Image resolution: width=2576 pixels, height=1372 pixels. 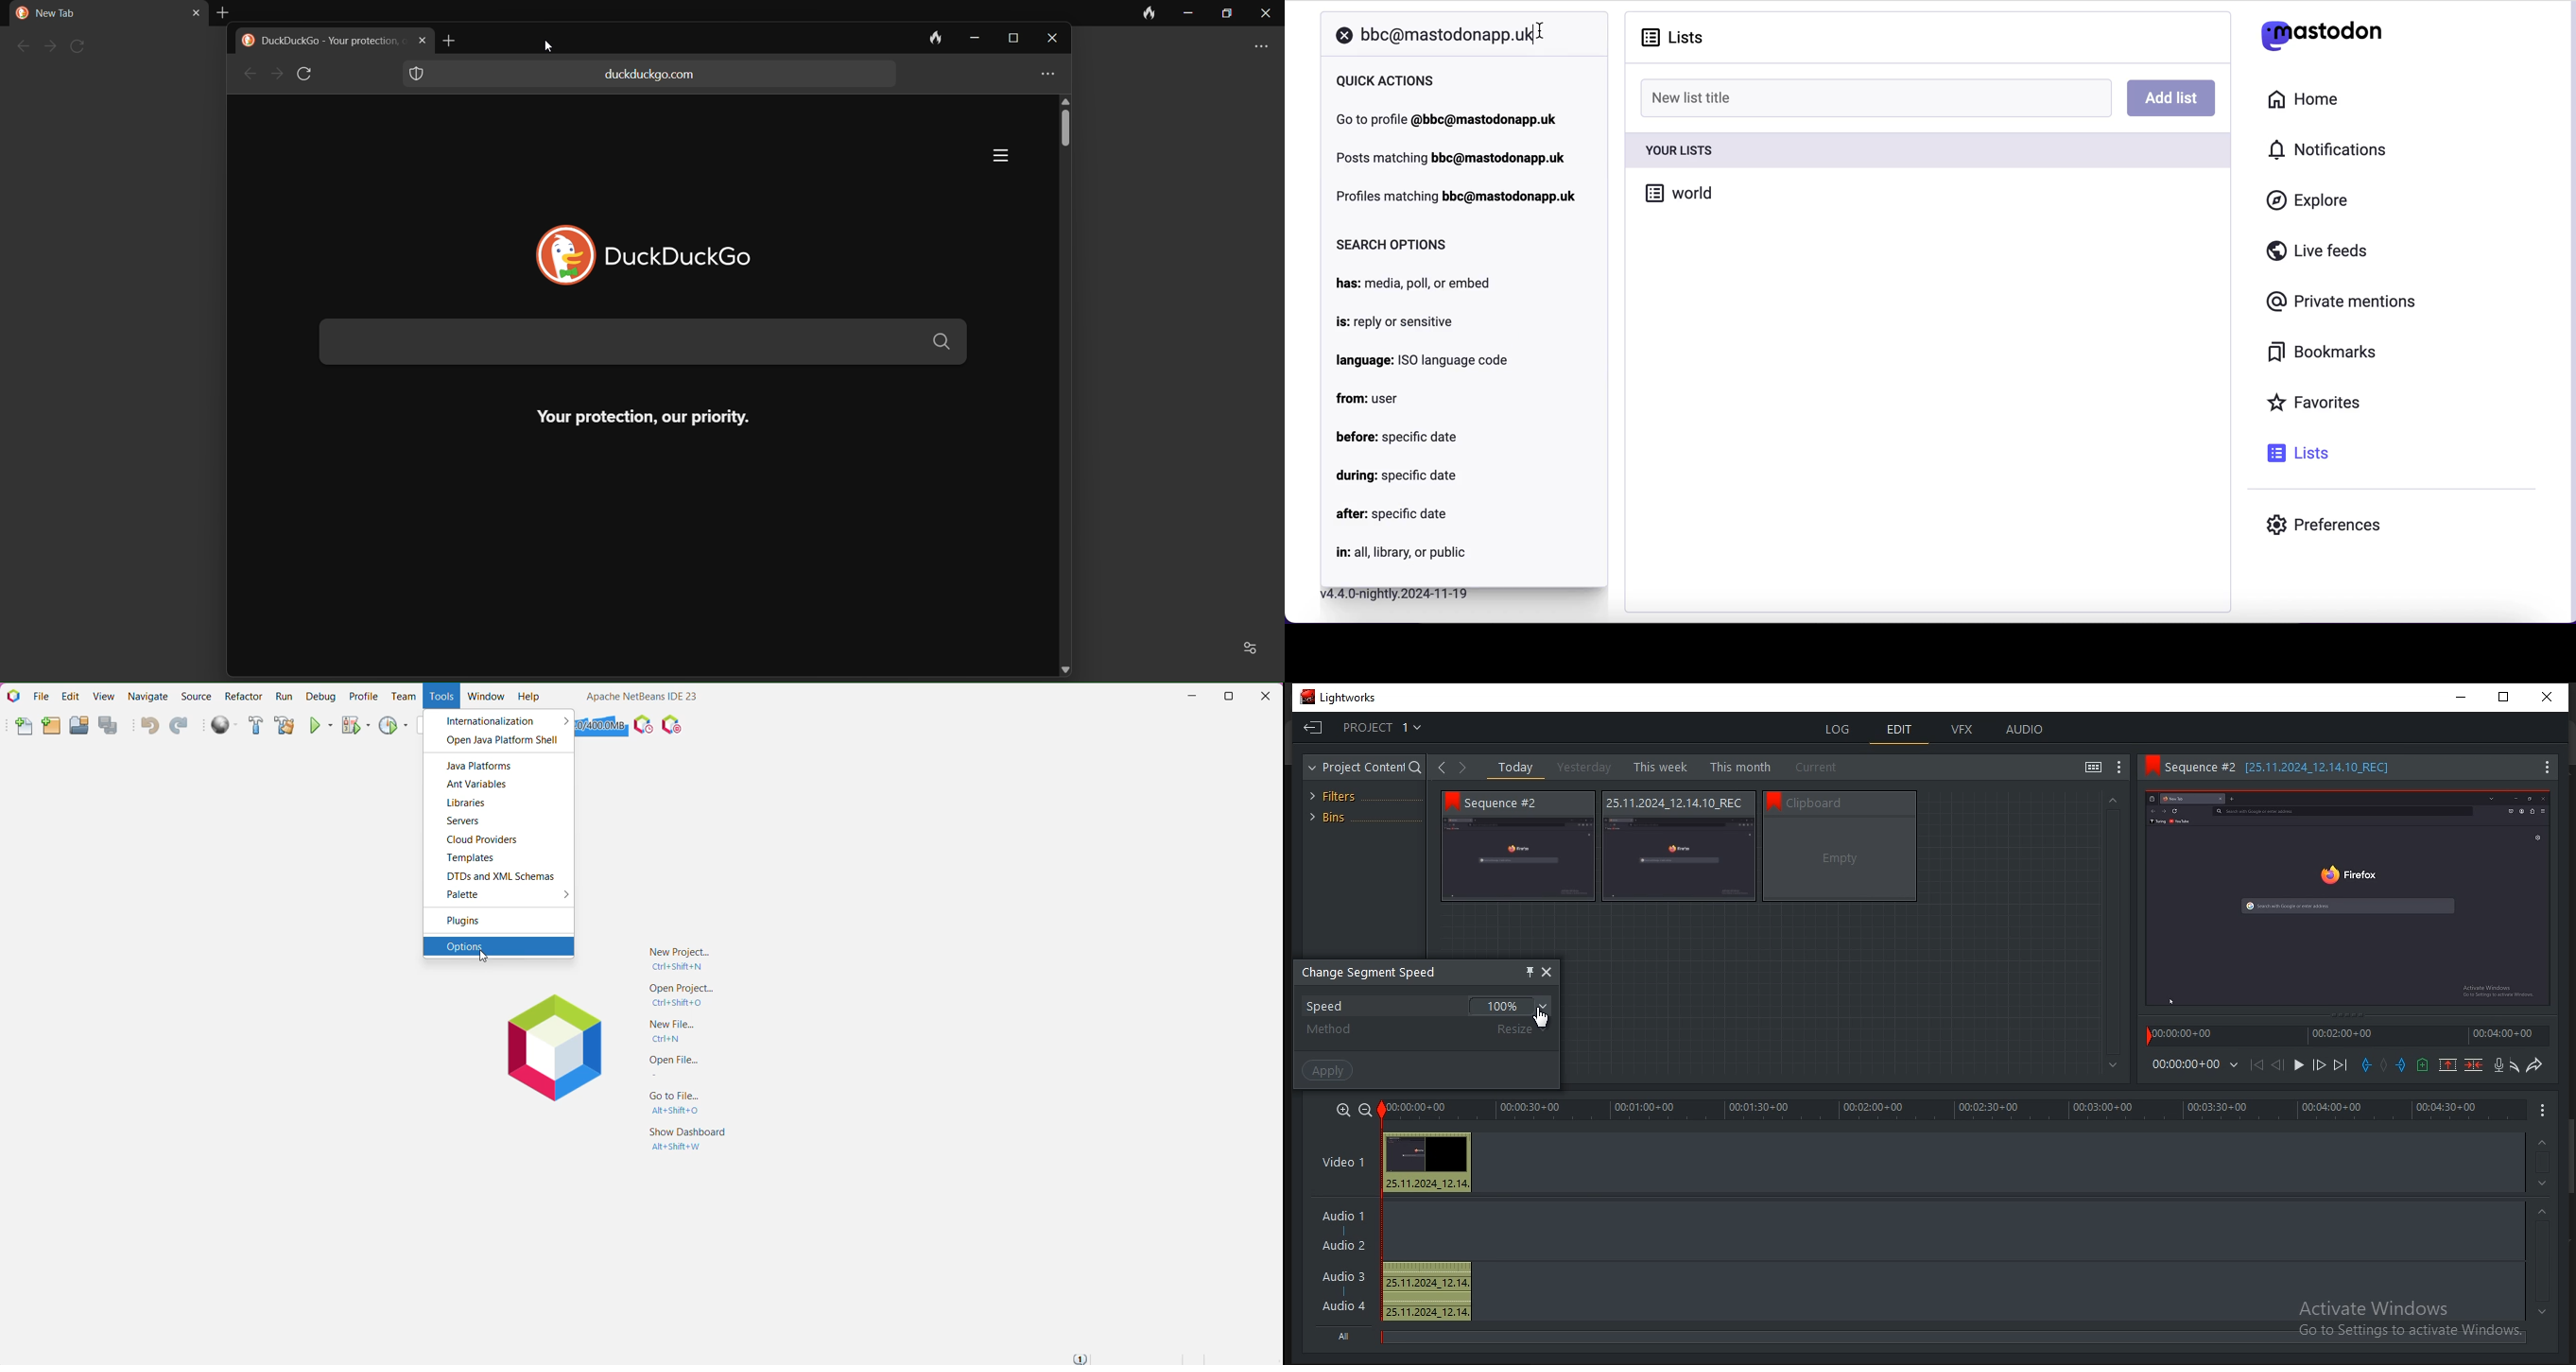 I want to click on timeline navigation up arrow, so click(x=2542, y=1211).